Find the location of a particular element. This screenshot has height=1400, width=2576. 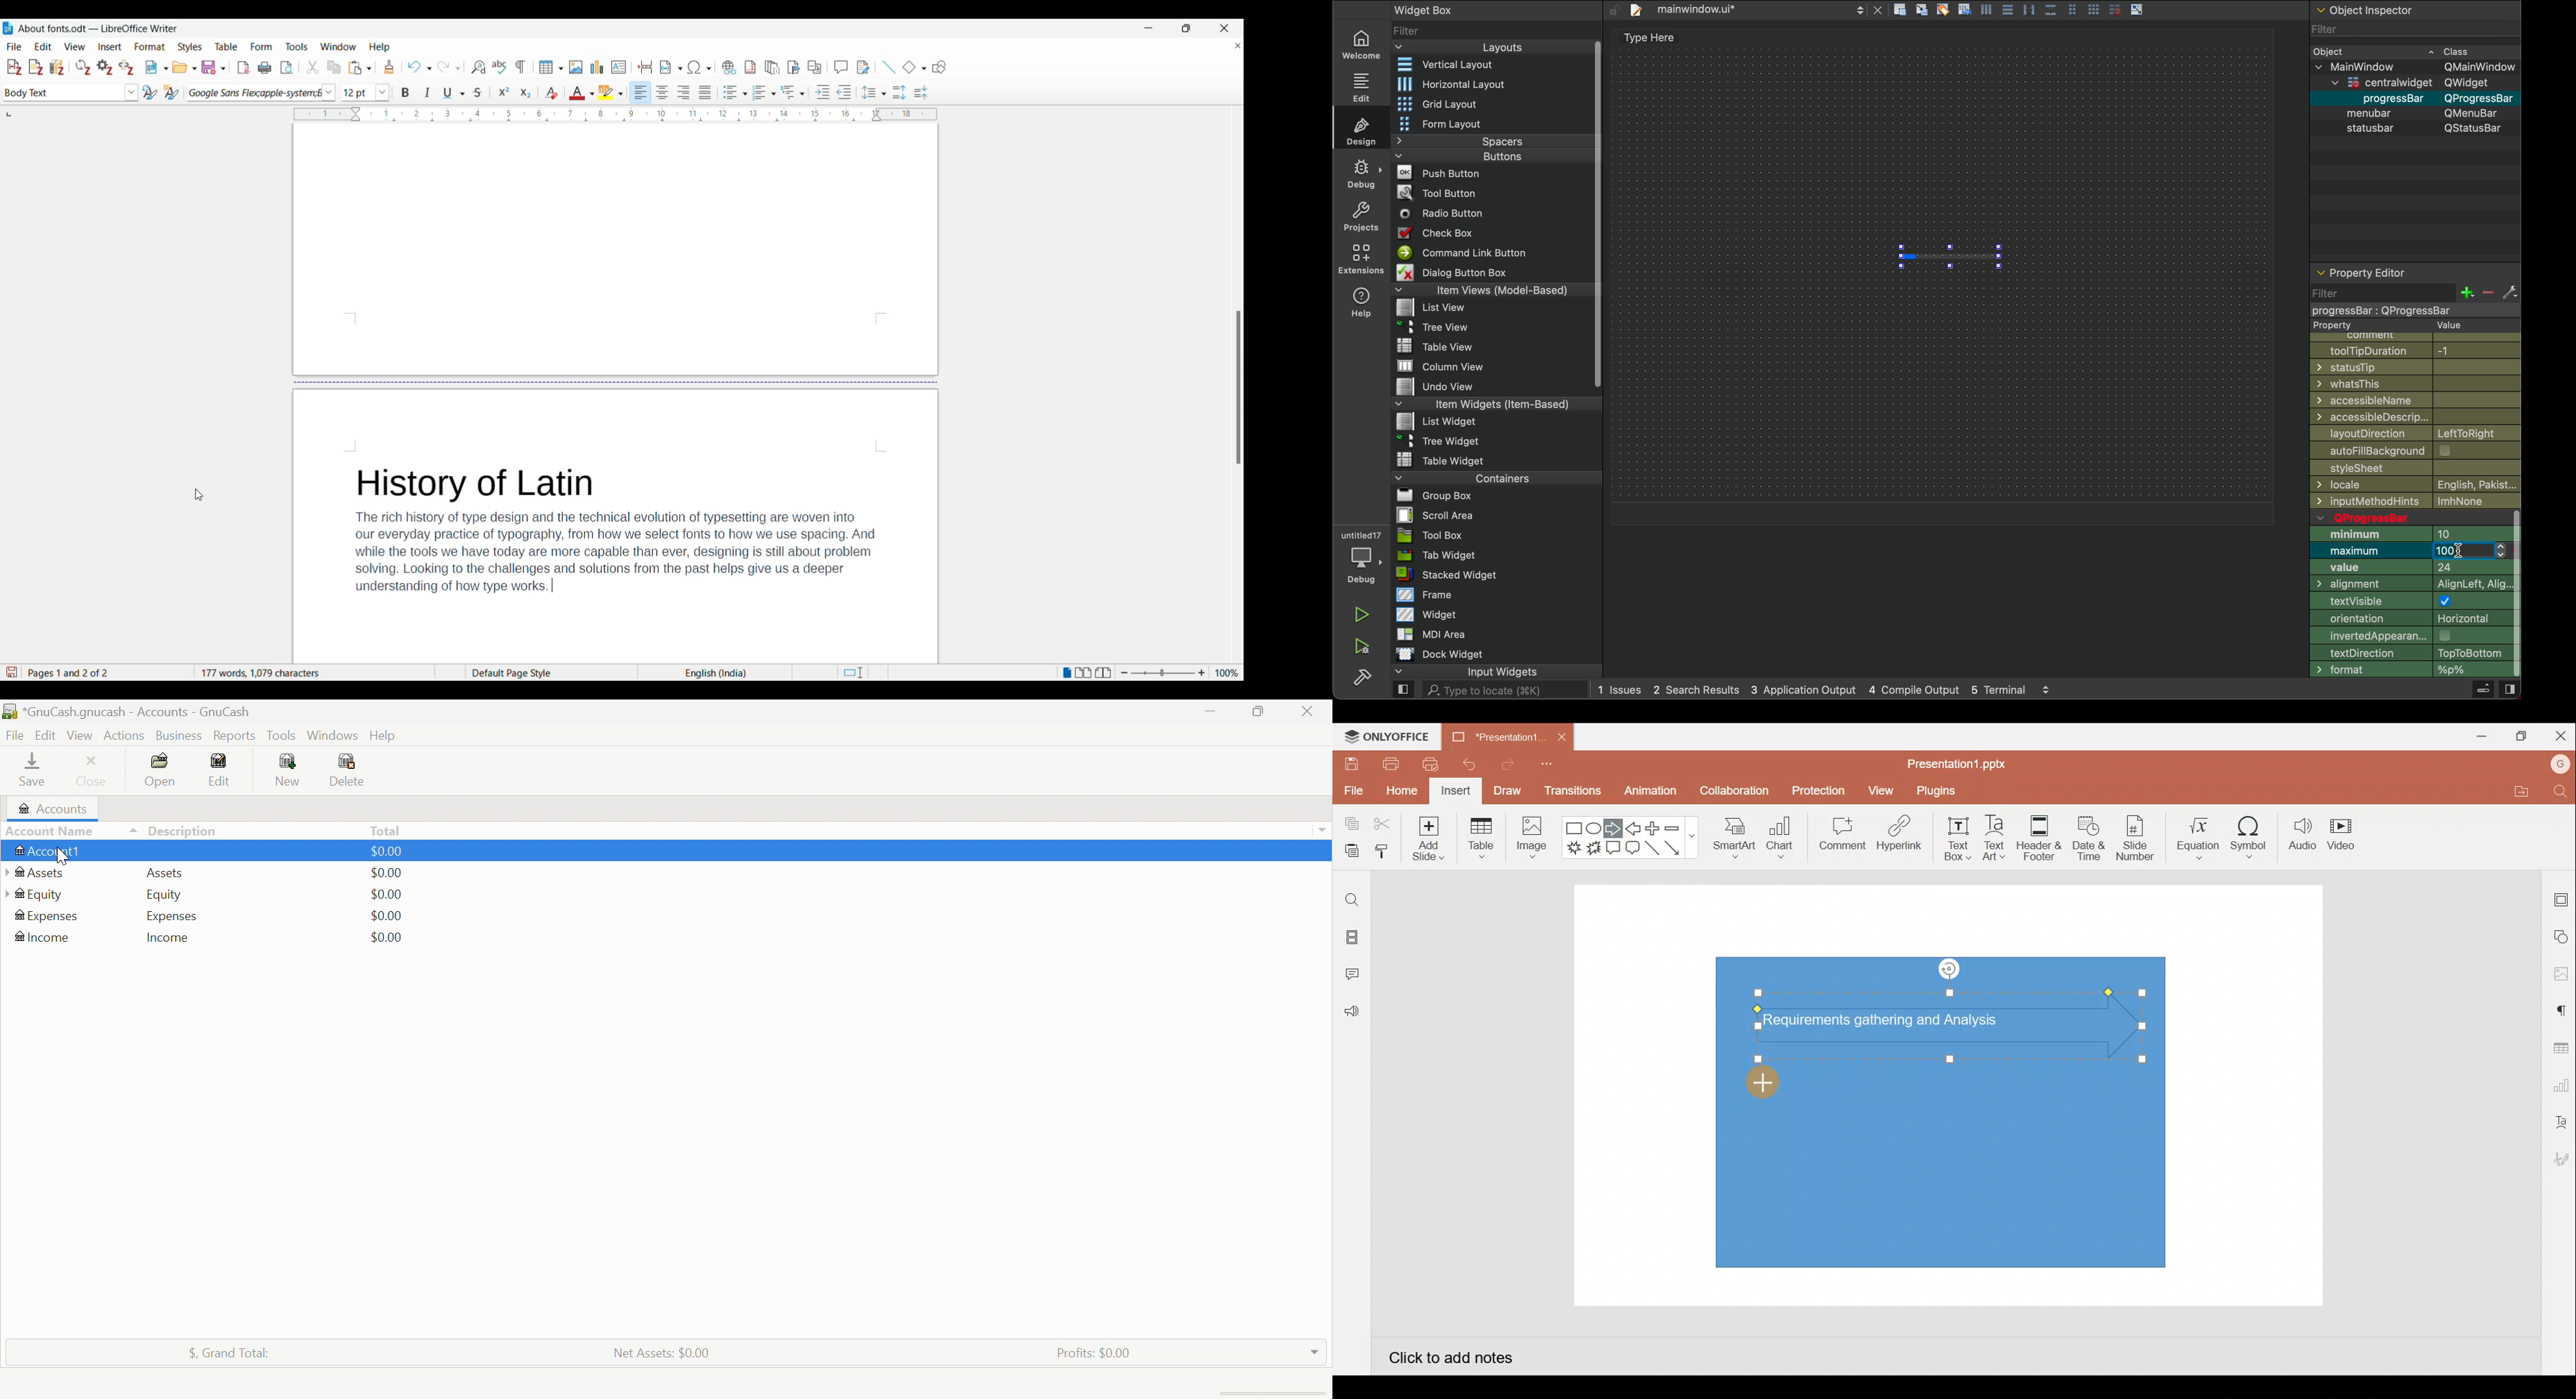

Zoom out is located at coordinates (1124, 674).